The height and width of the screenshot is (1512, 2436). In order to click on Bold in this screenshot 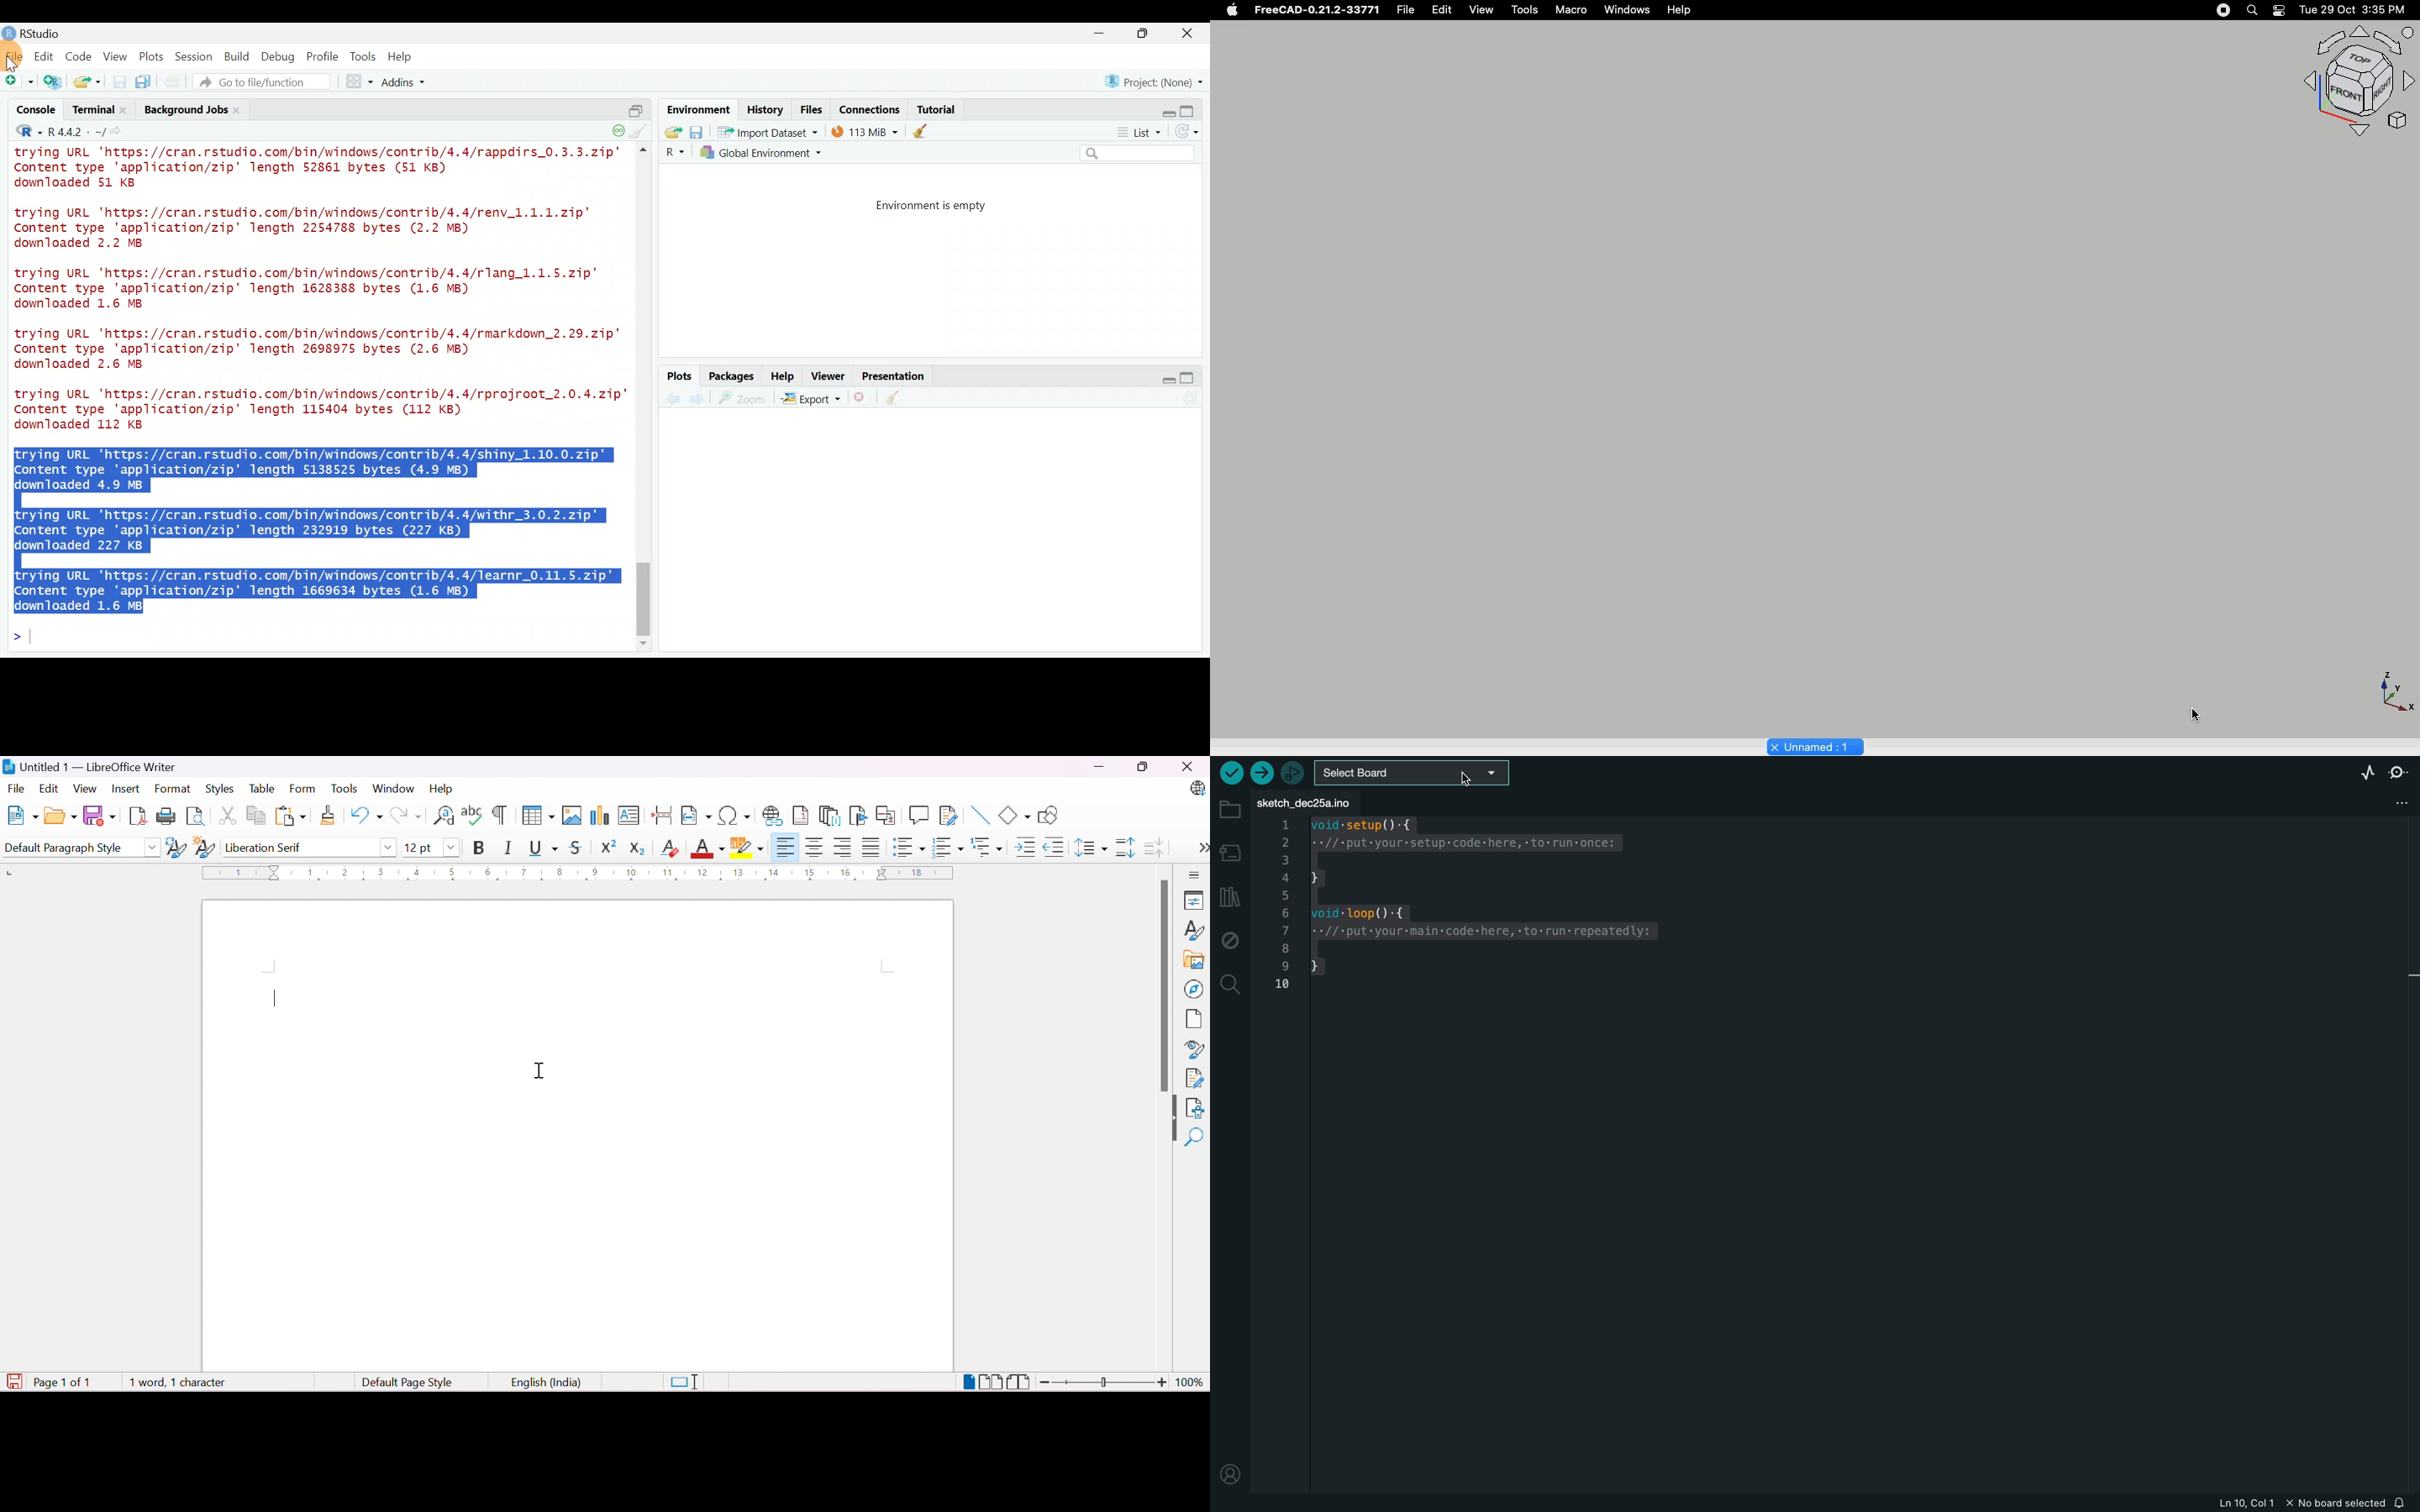, I will do `click(483, 847)`.